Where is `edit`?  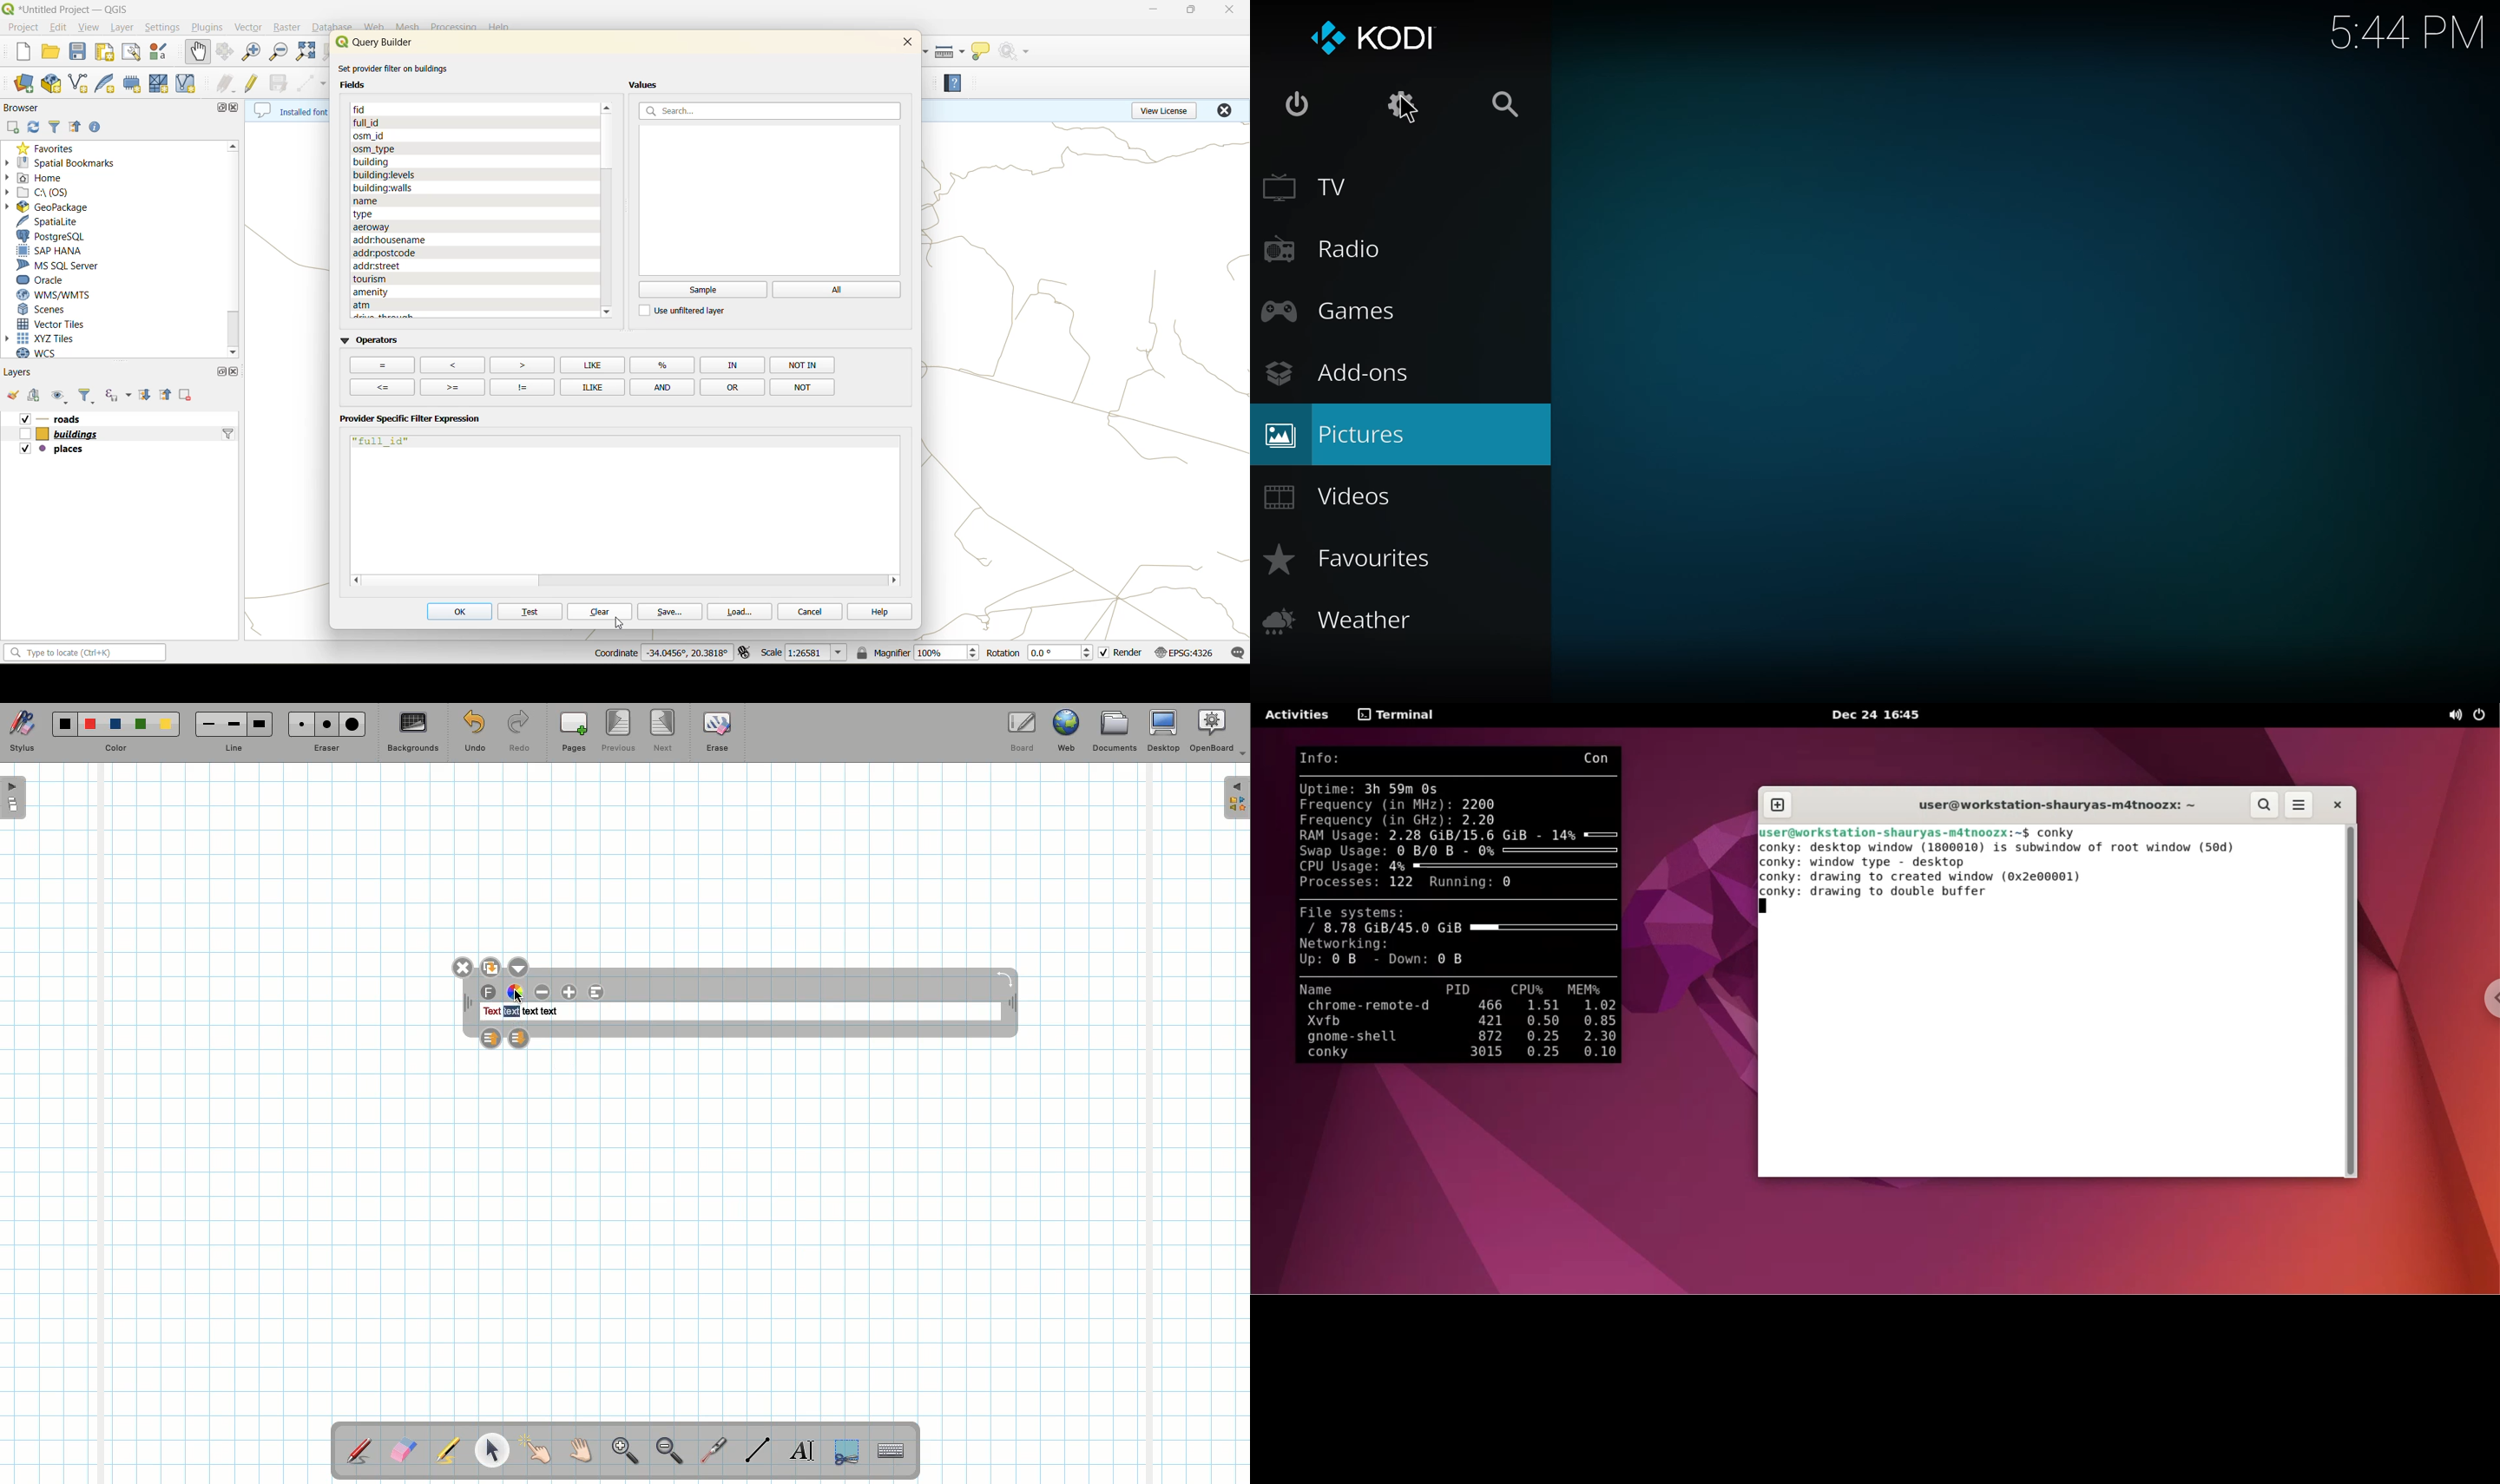
edit is located at coordinates (61, 28).